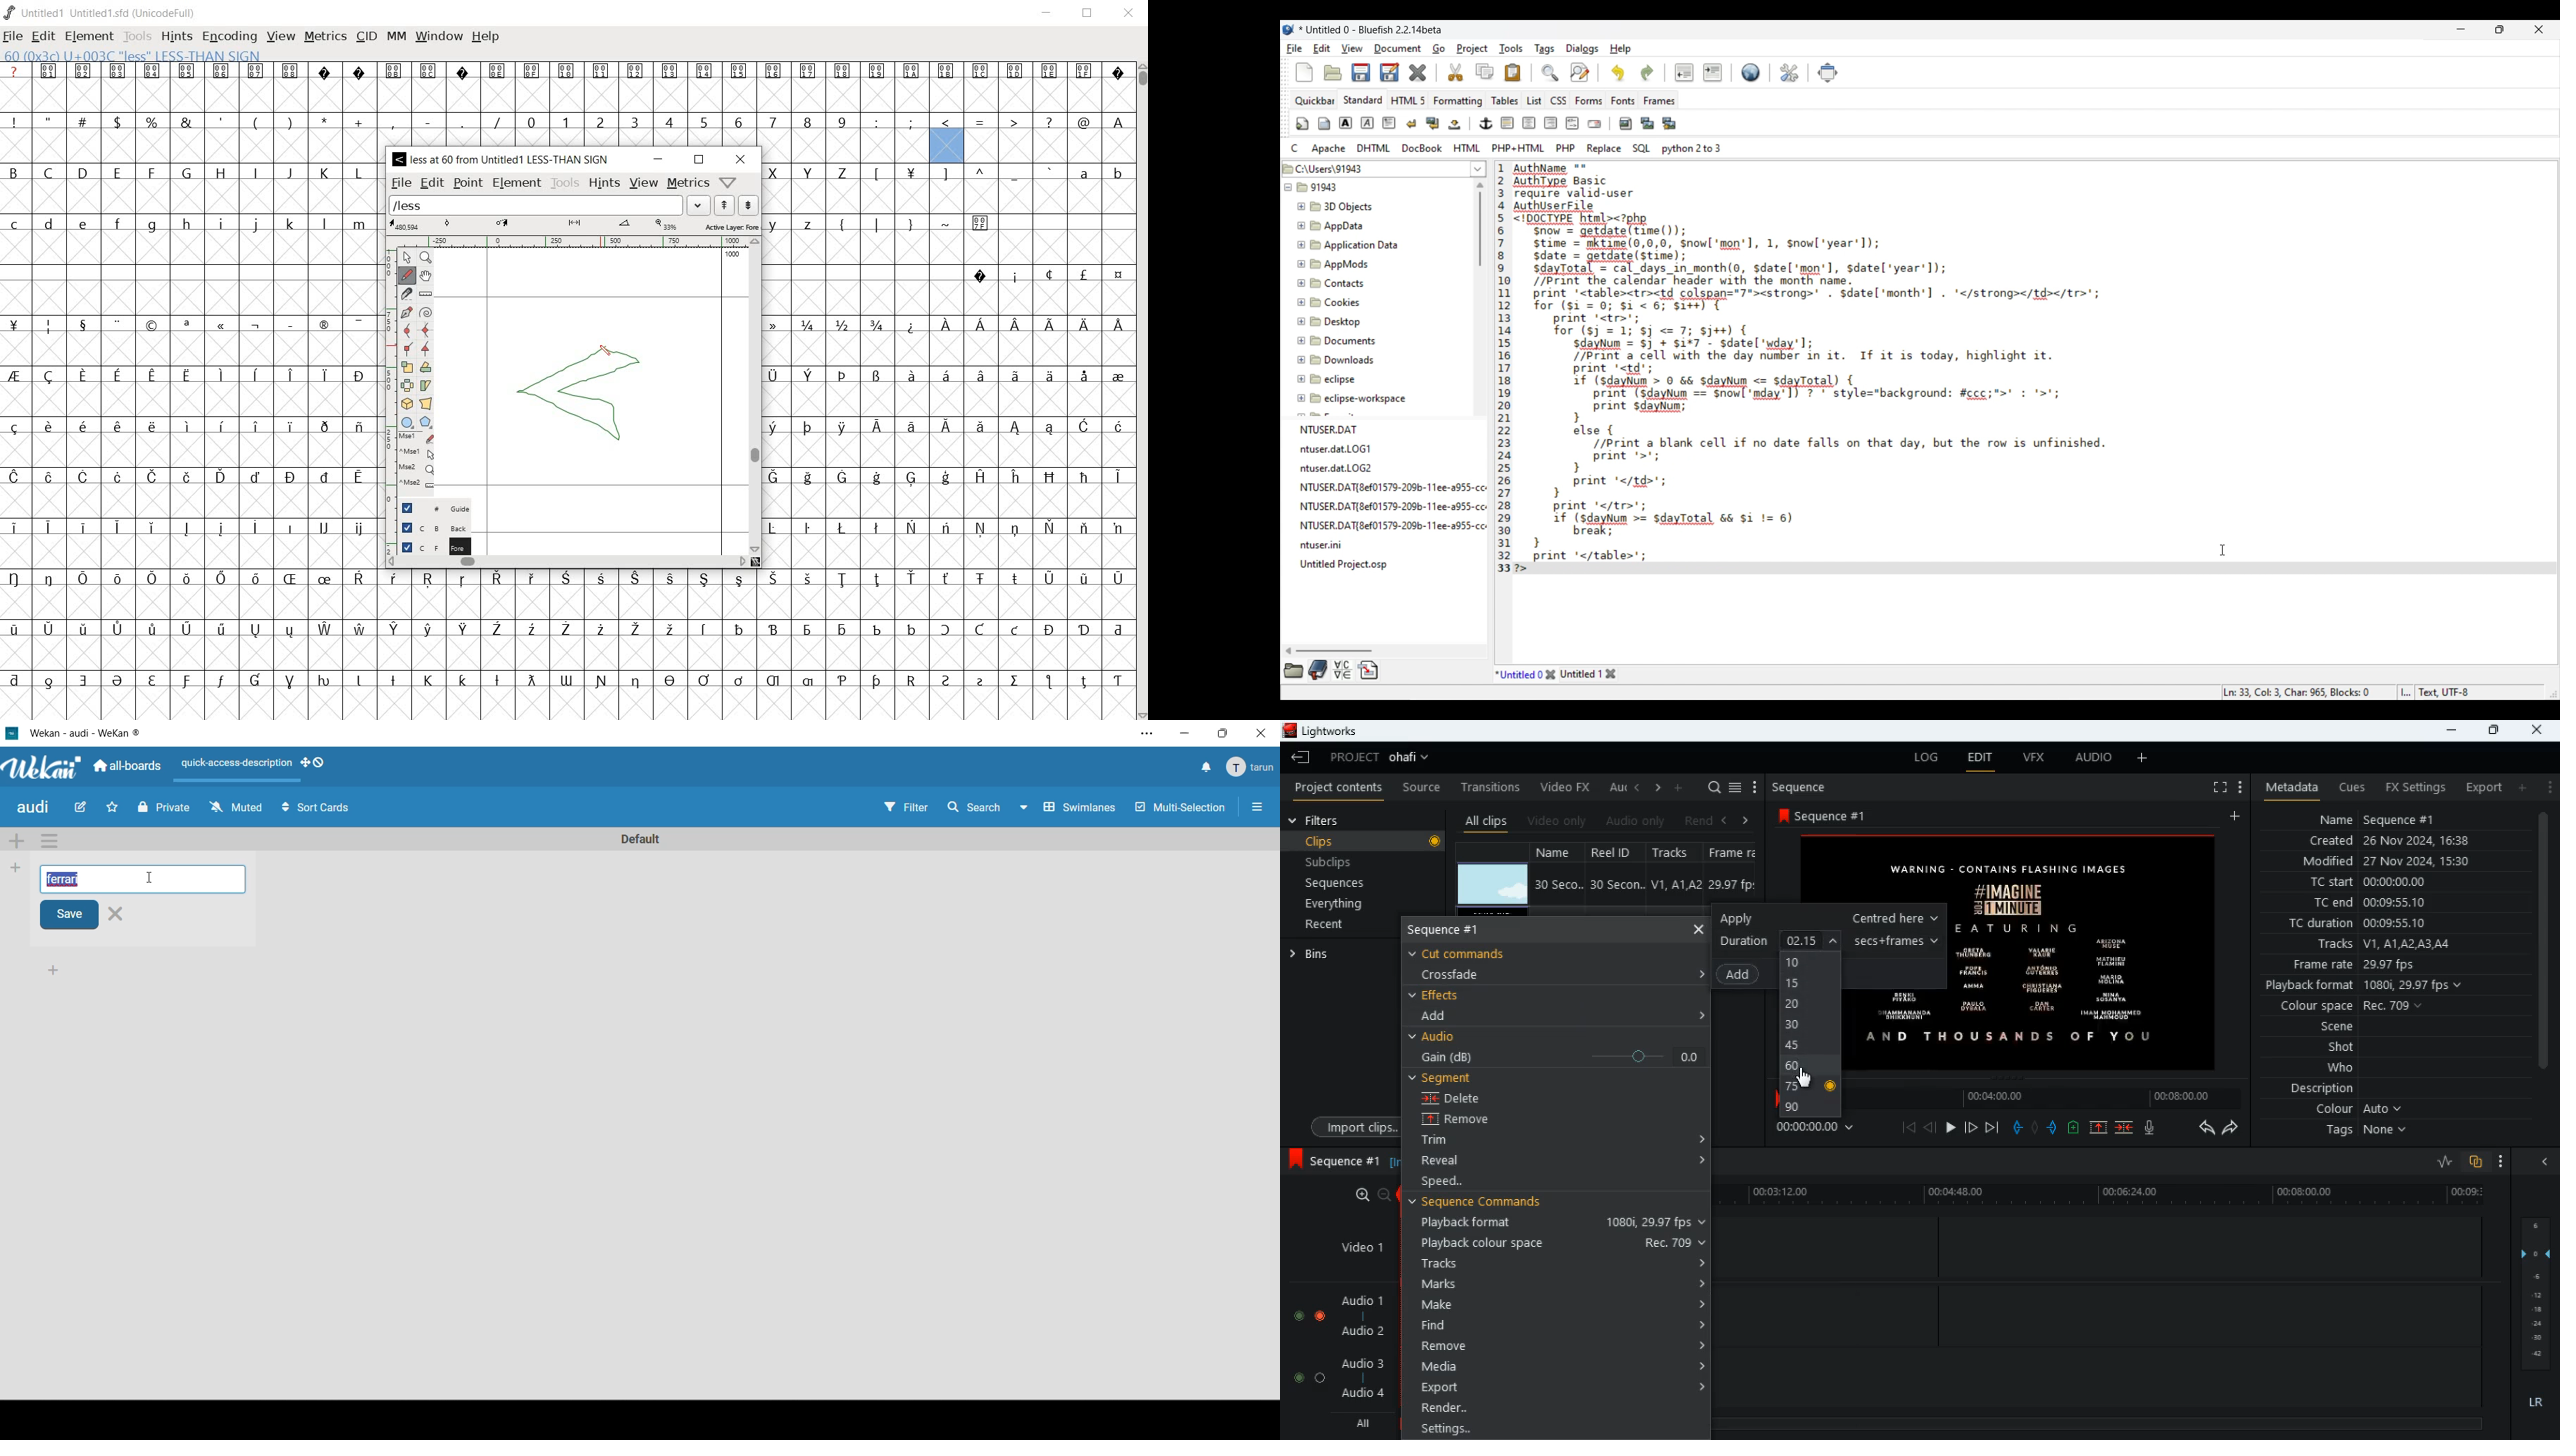 This screenshot has width=2576, height=1456. What do you see at coordinates (2076, 1130) in the screenshot?
I see `new` at bounding box center [2076, 1130].